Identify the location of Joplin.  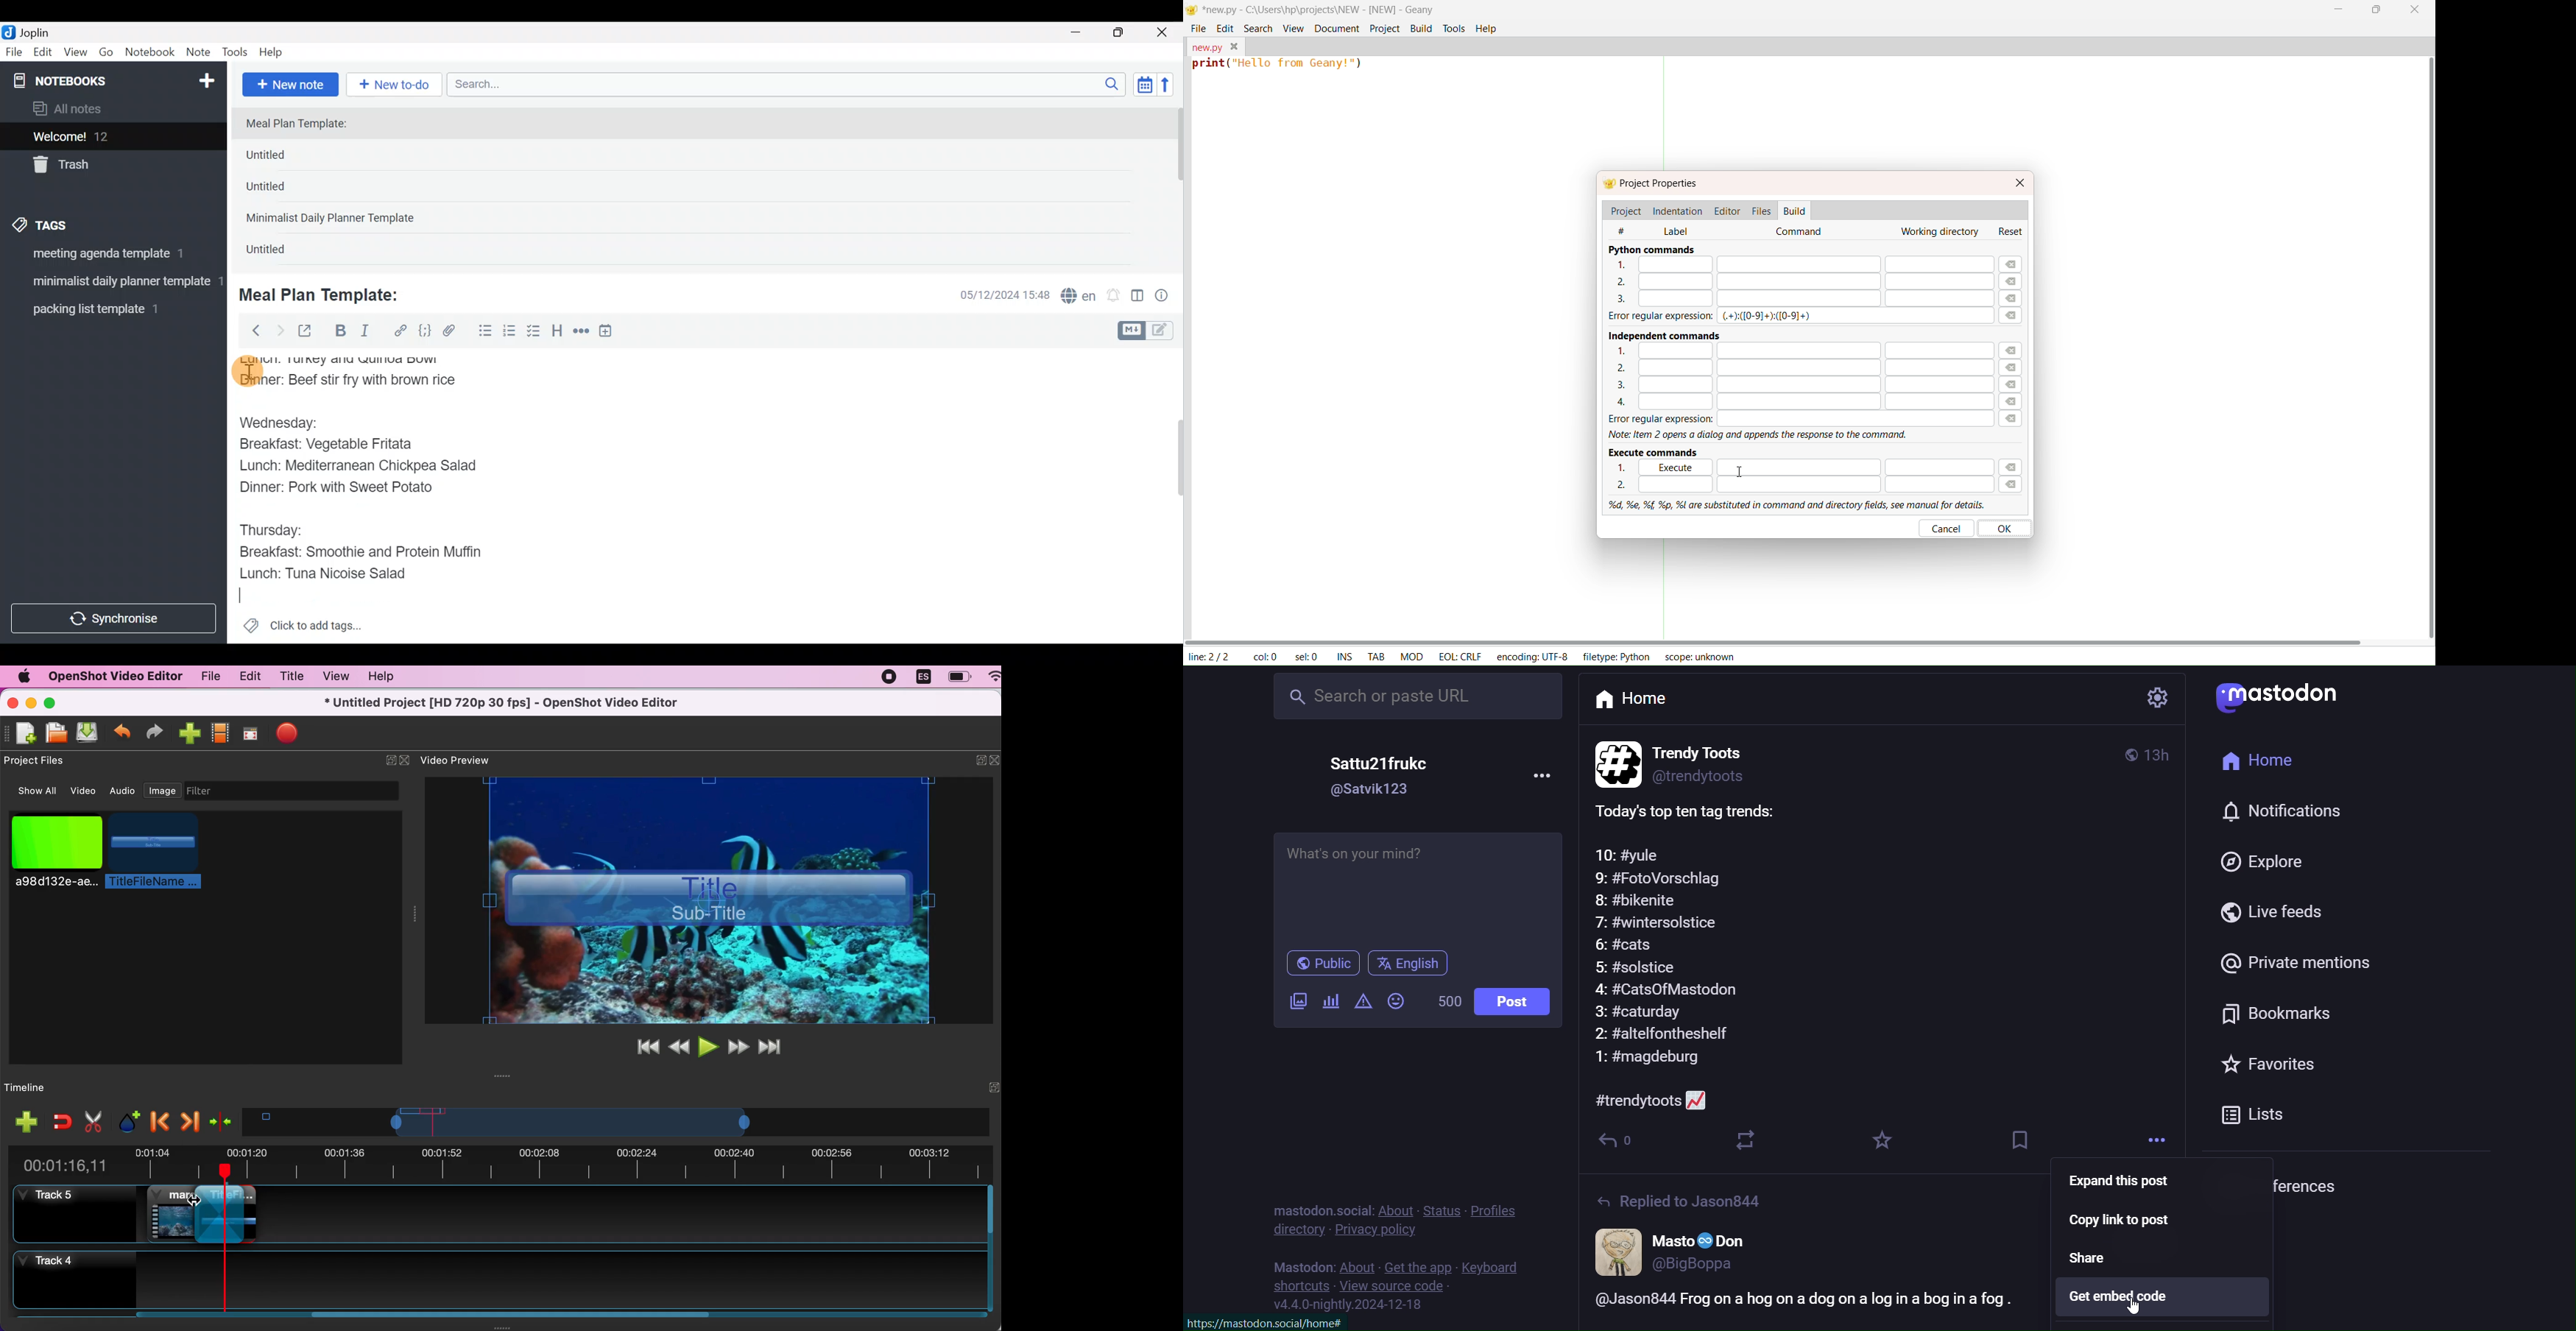
(43, 31).